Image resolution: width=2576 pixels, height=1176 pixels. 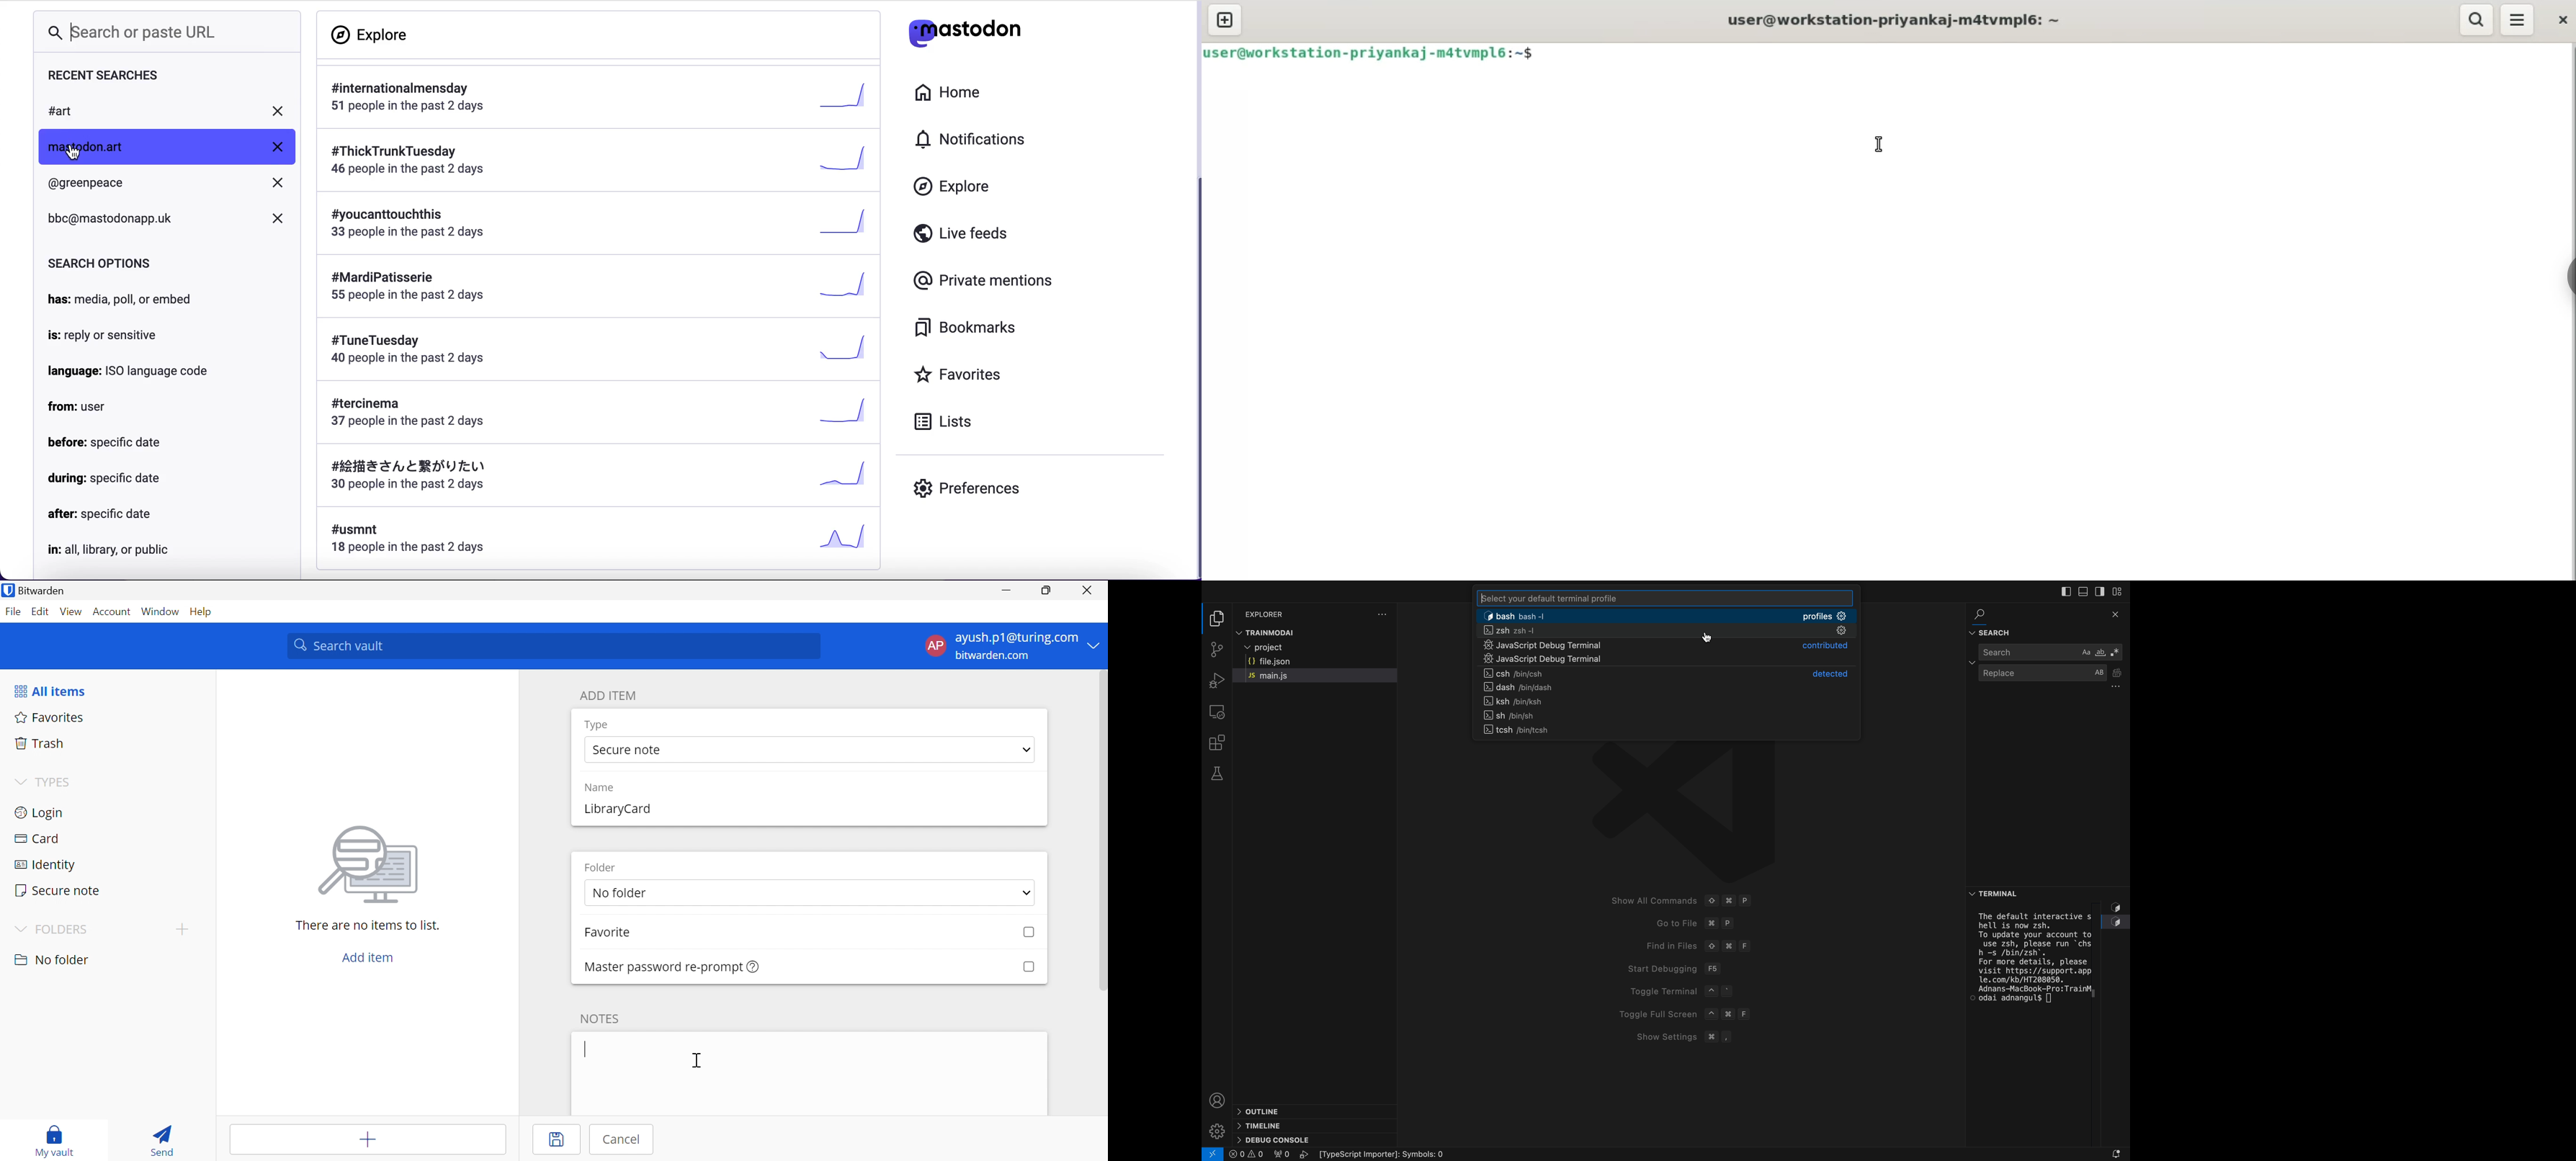 I want to click on Search vault, so click(x=553, y=646).